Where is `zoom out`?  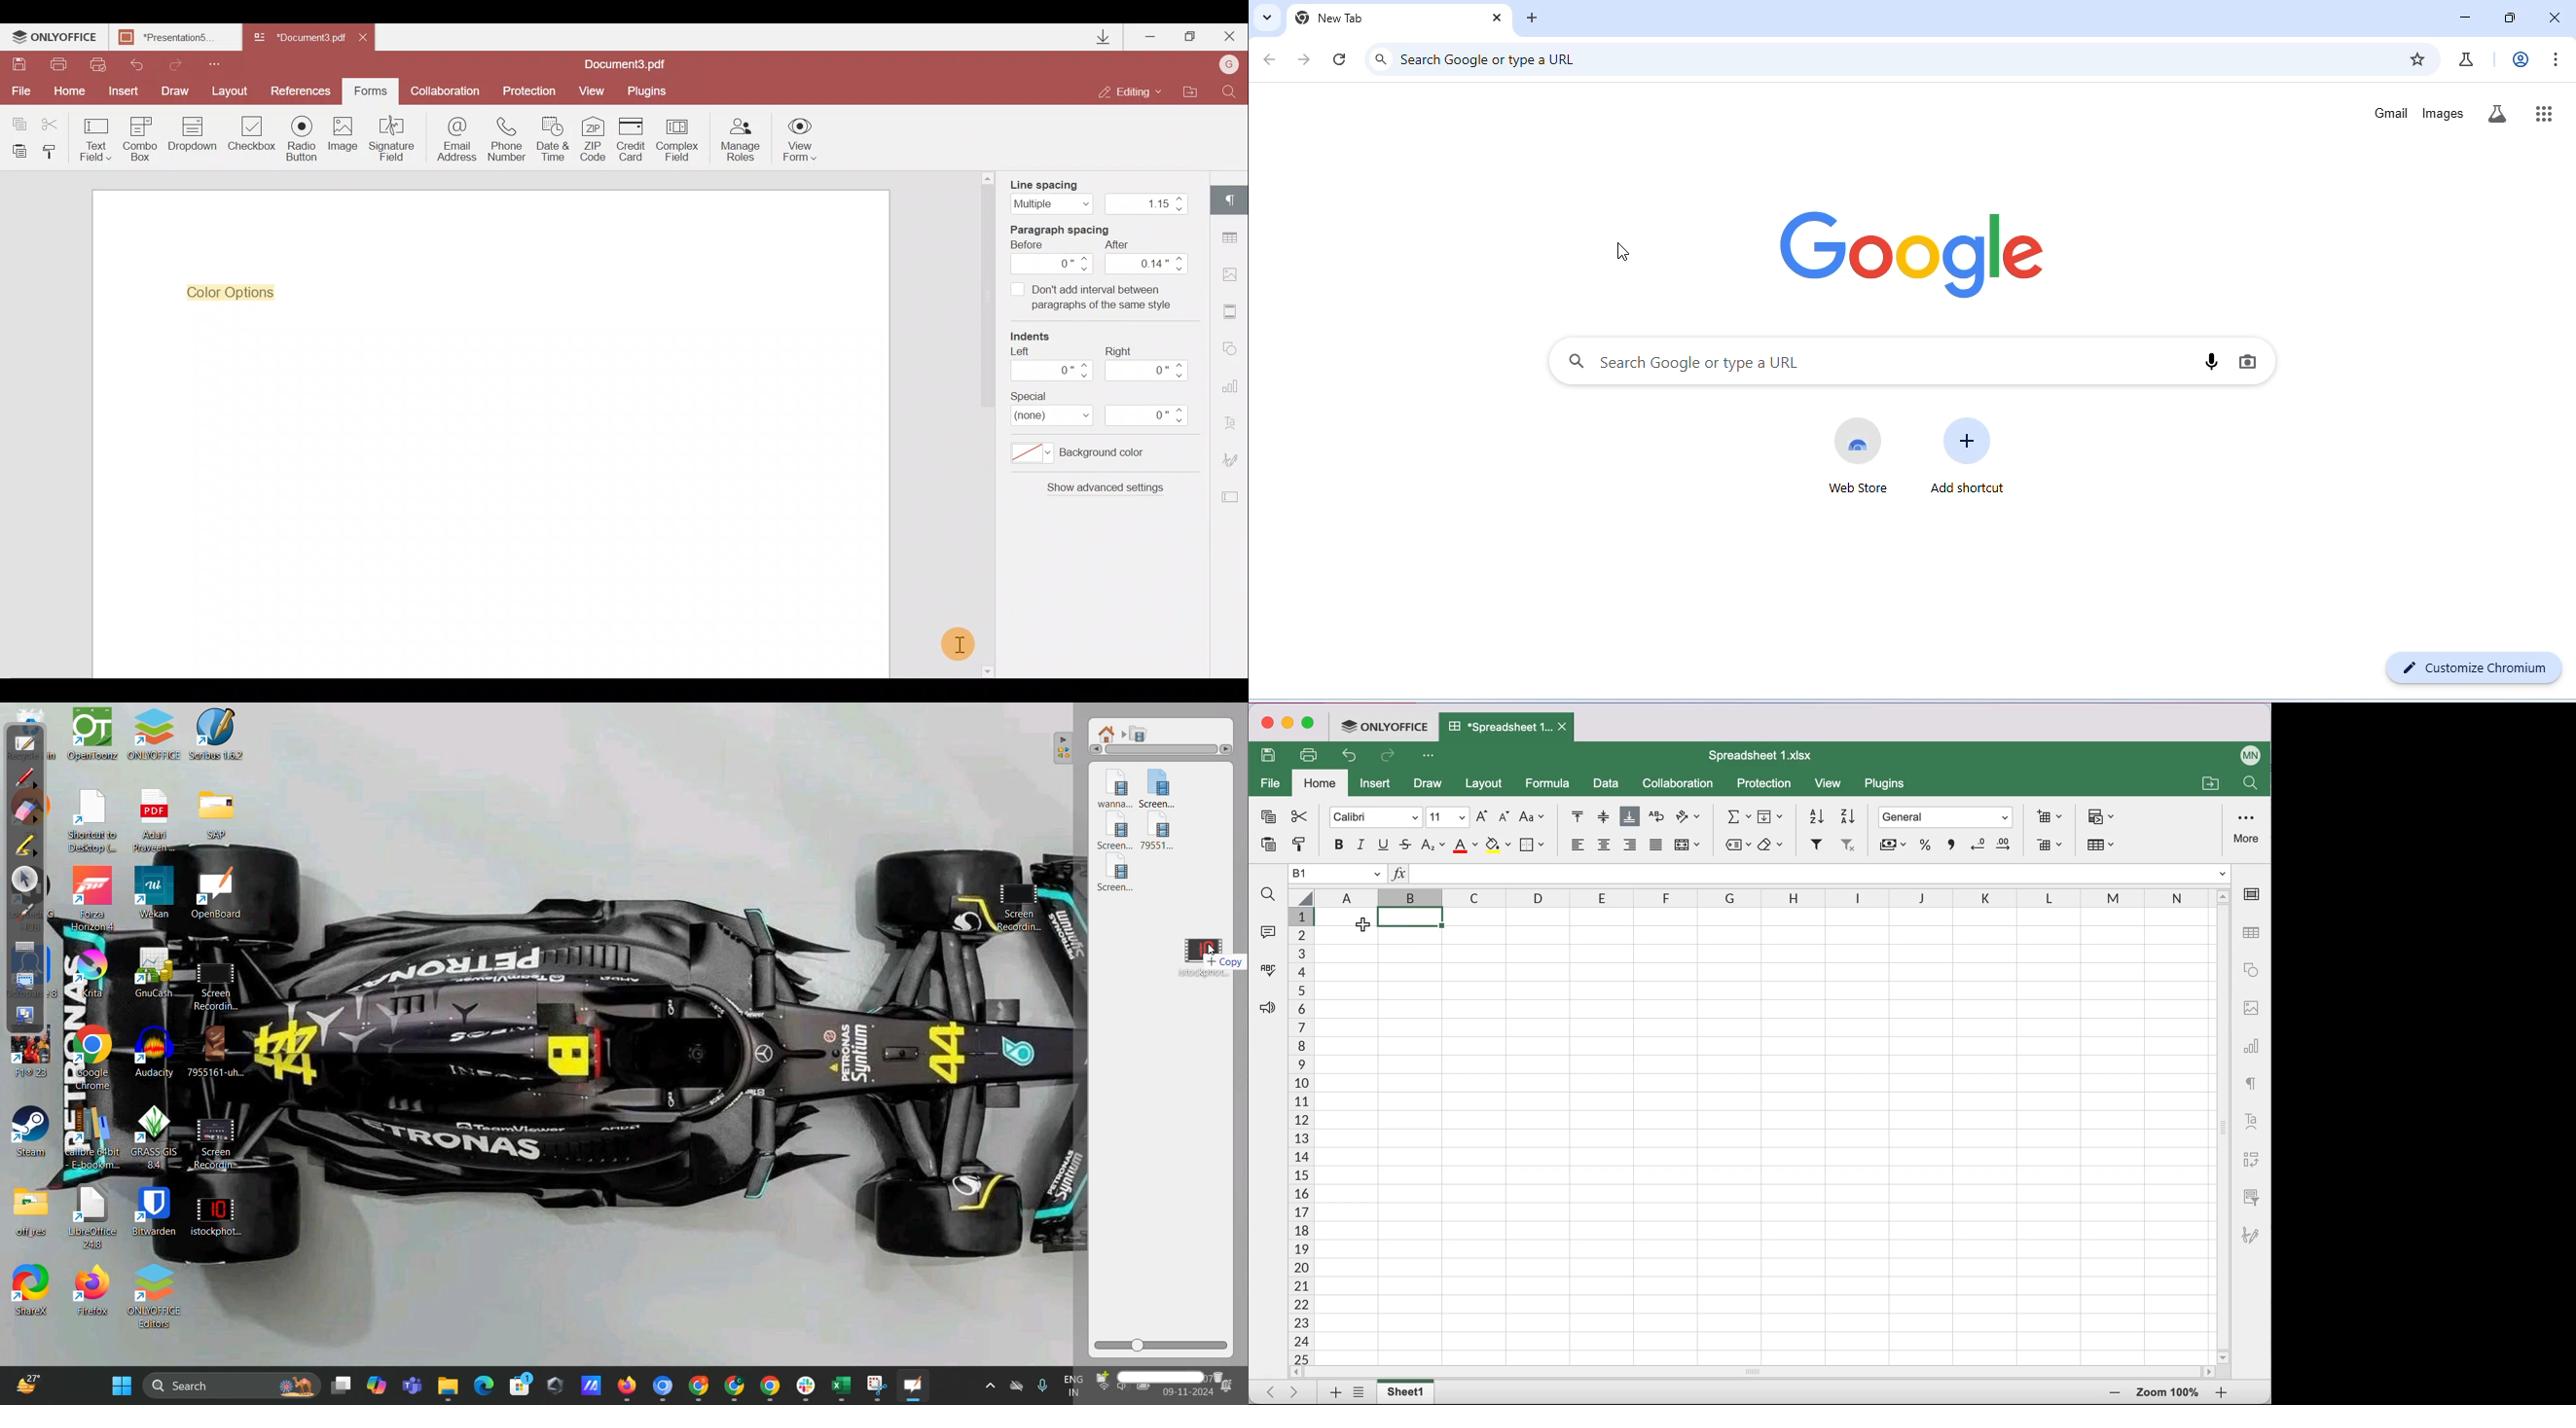
zoom out is located at coordinates (2221, 1394).